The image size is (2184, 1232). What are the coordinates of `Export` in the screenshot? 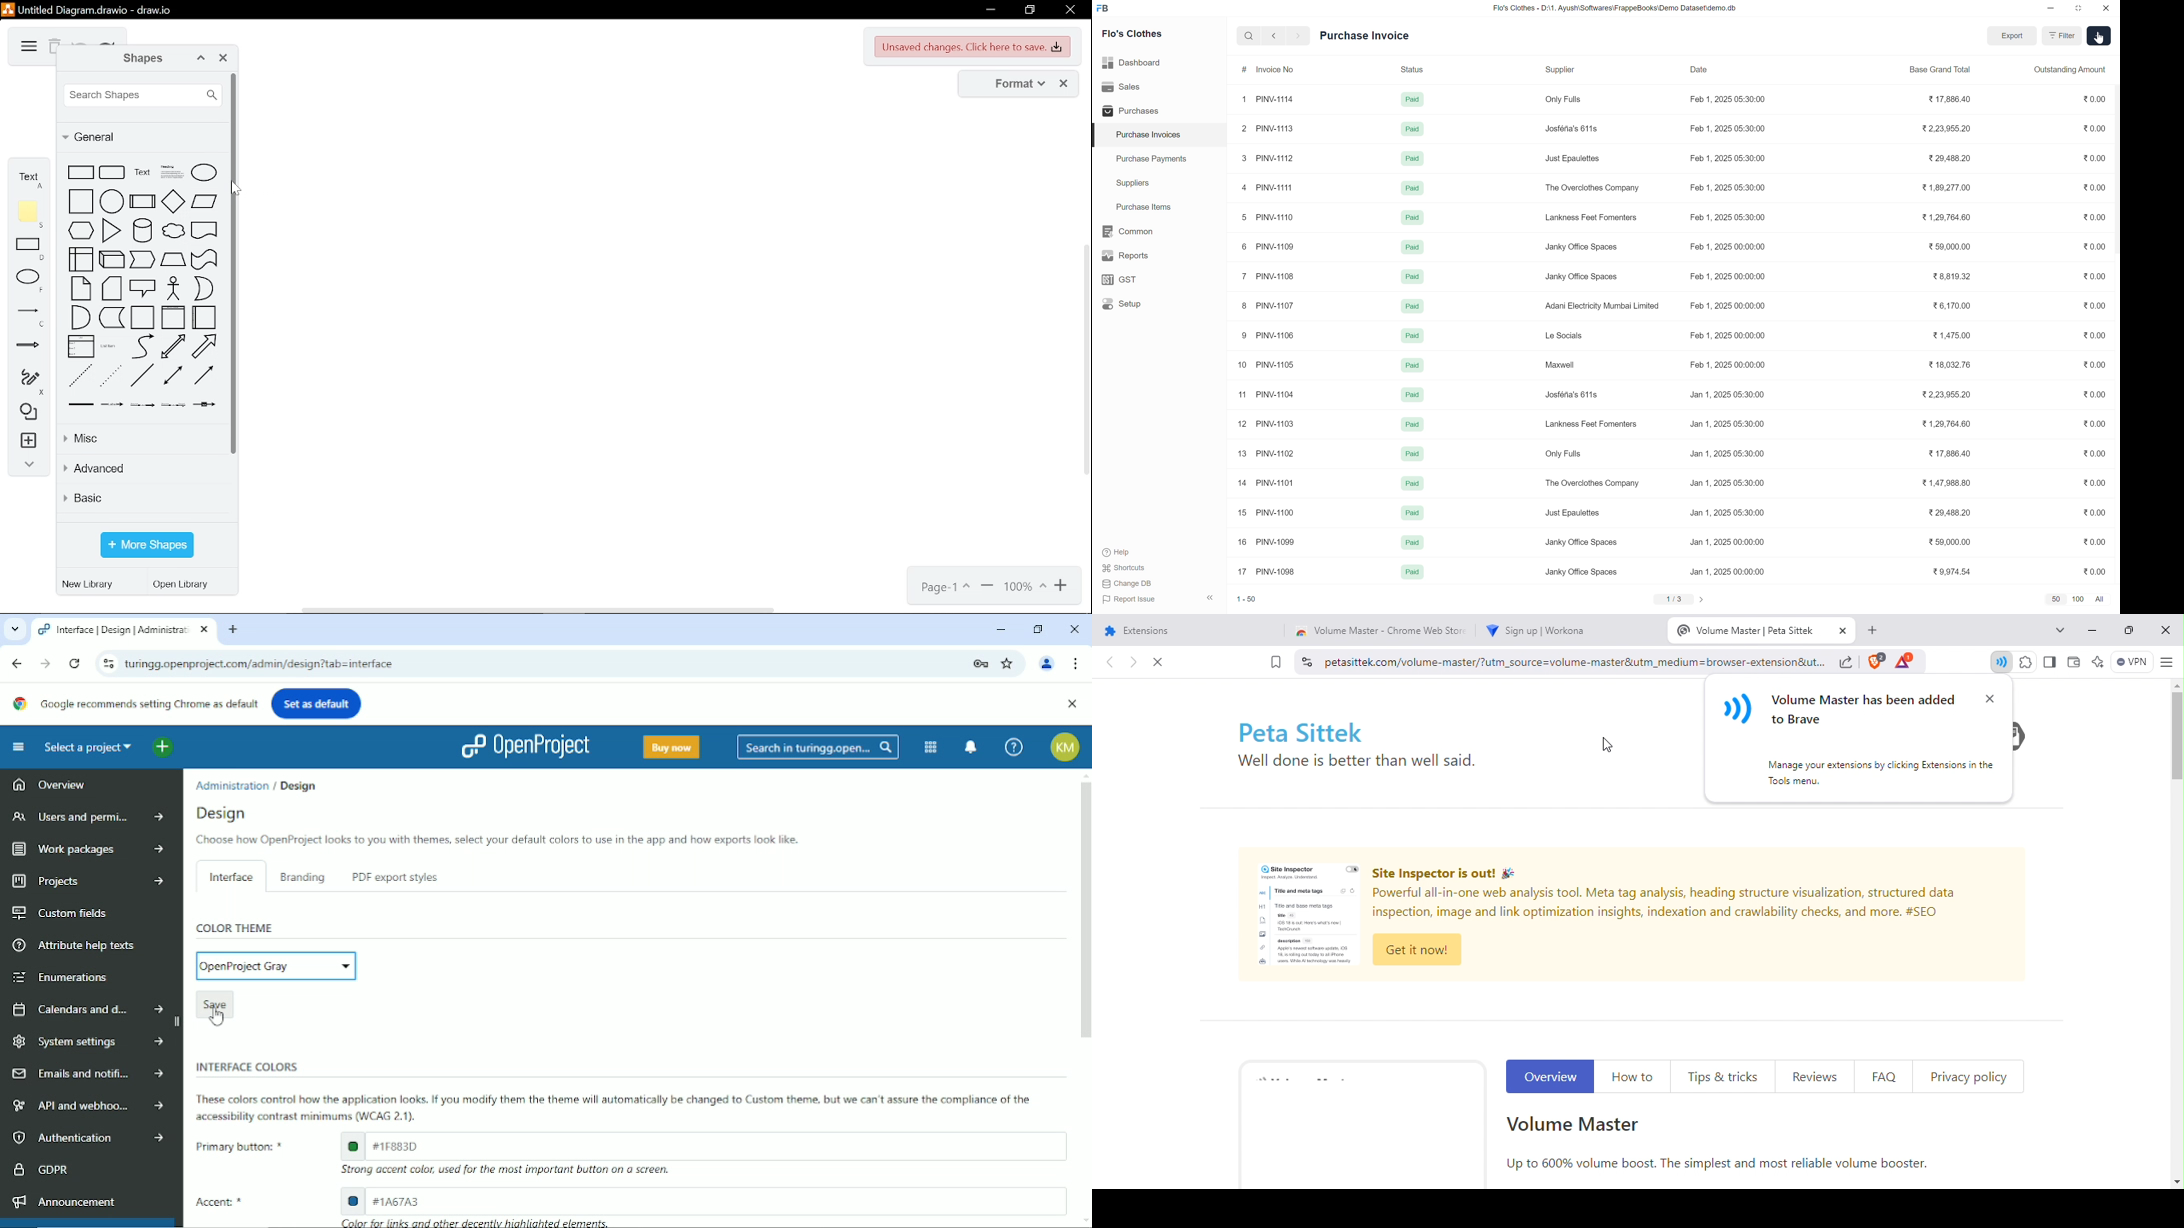 It's located at (2013, 35).